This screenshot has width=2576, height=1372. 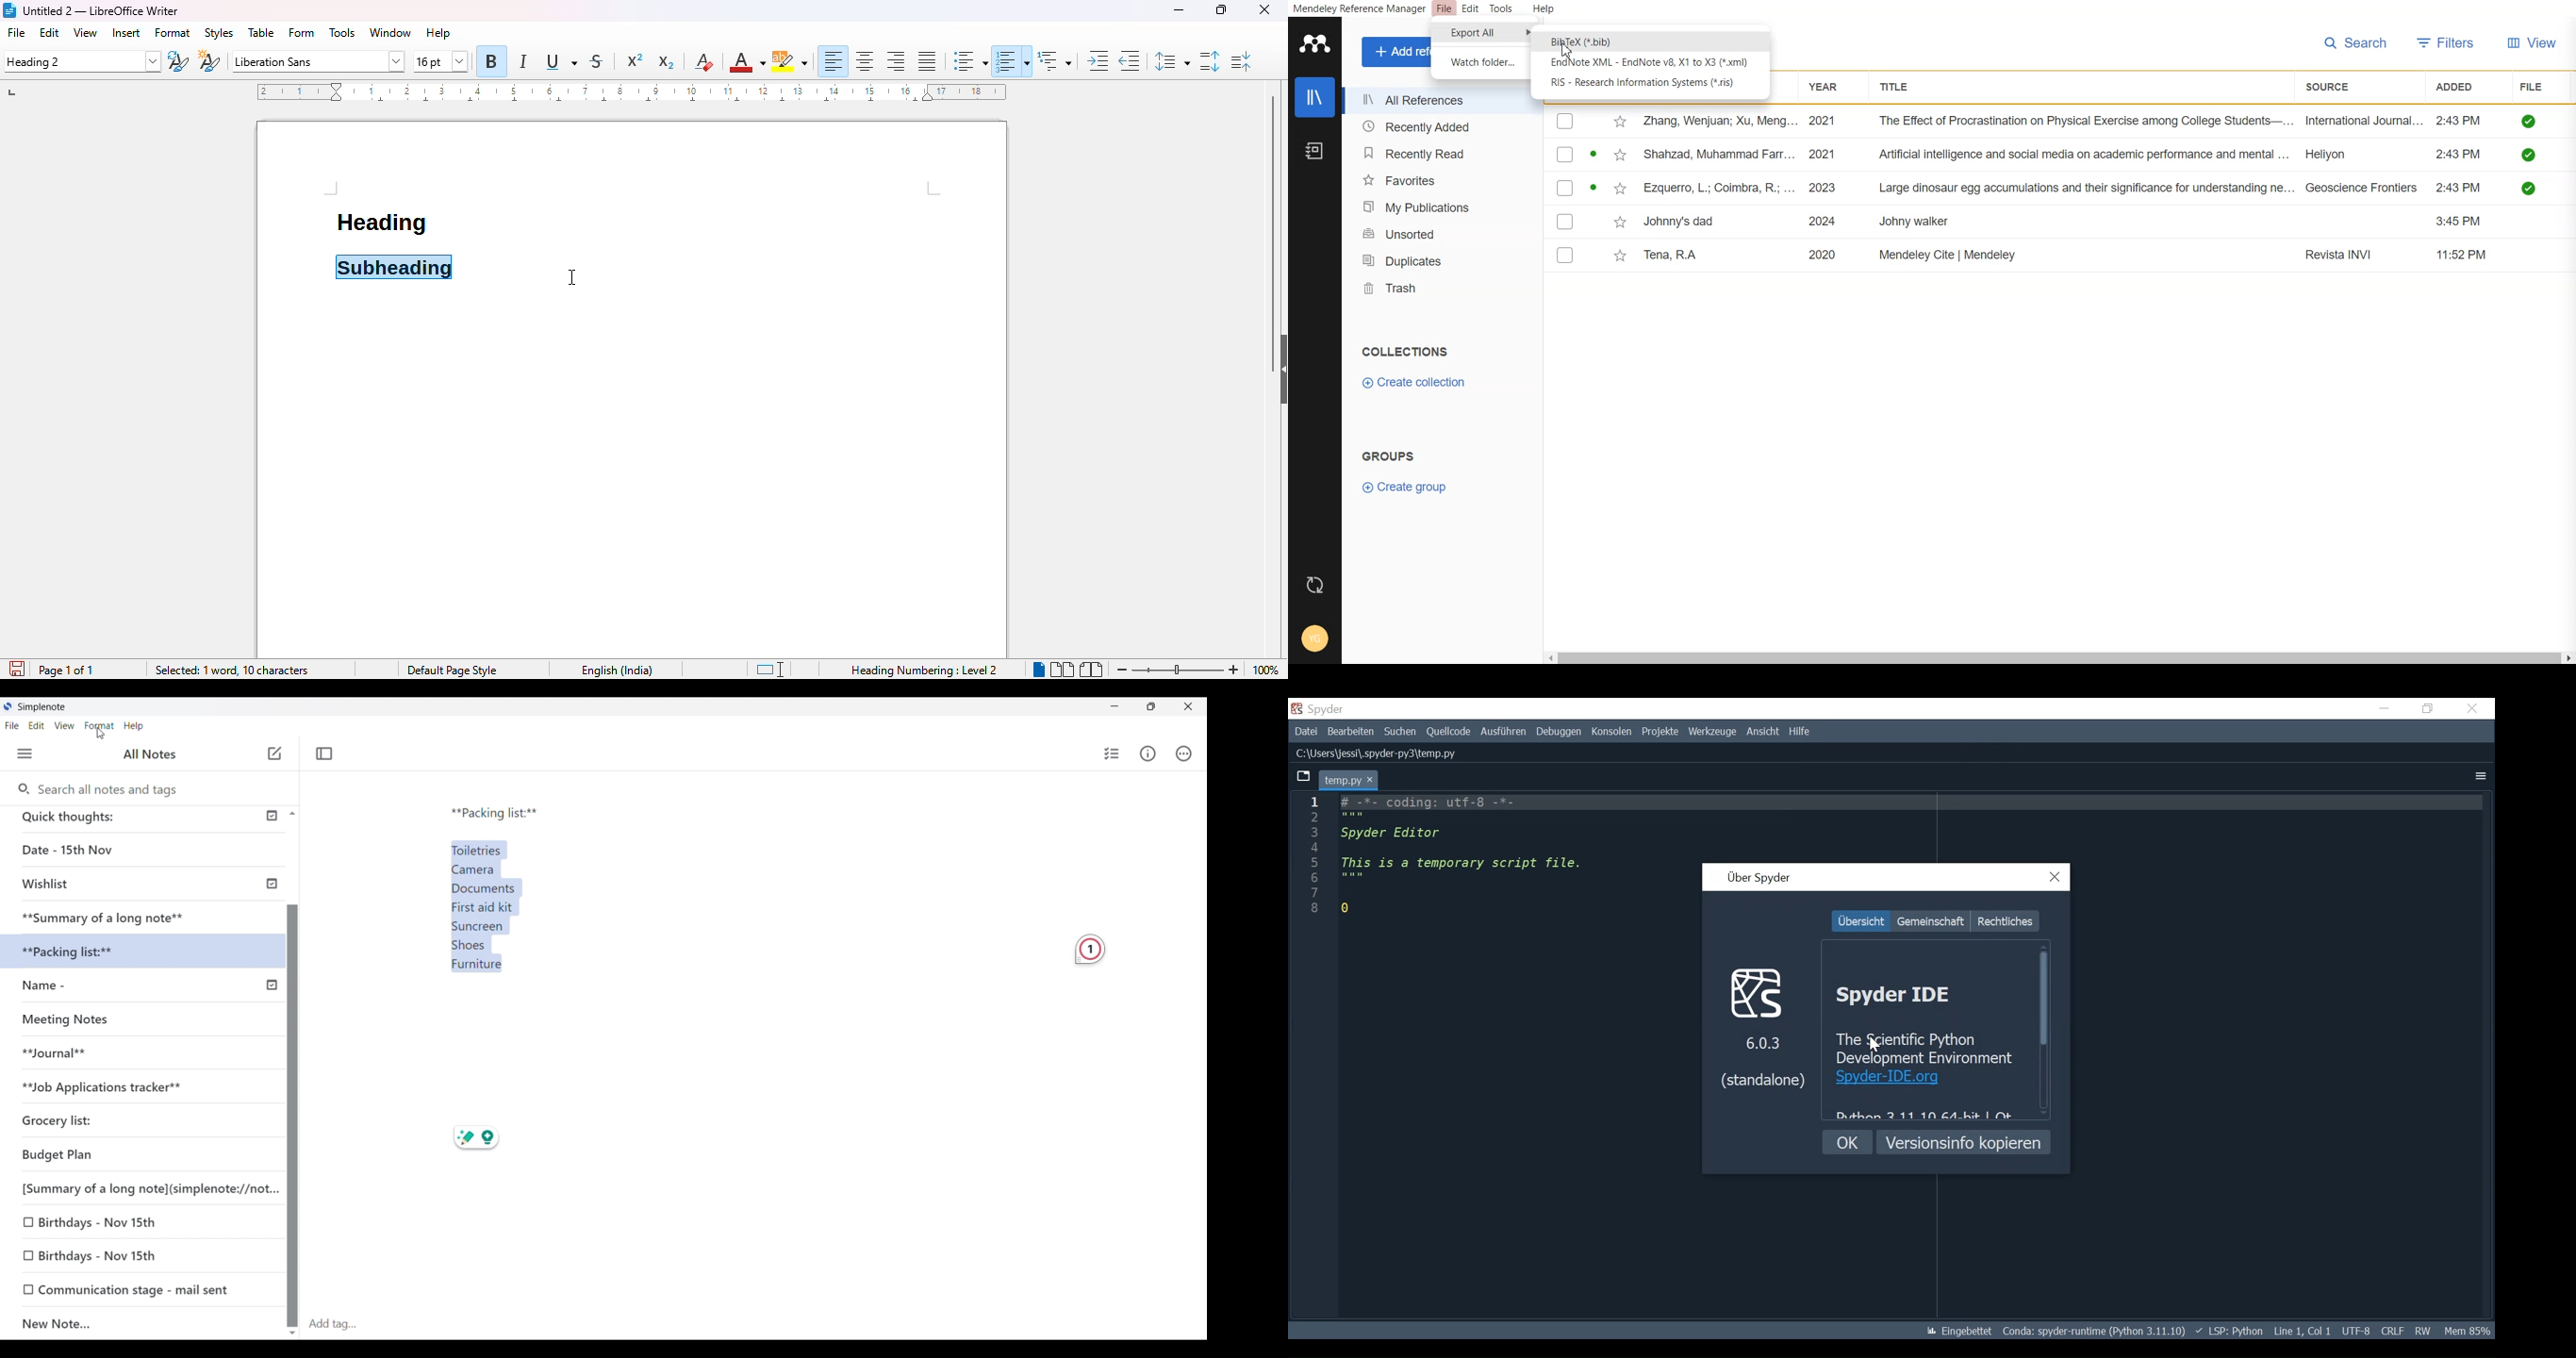 I want to click on Name -, so click(x=70, y=987).